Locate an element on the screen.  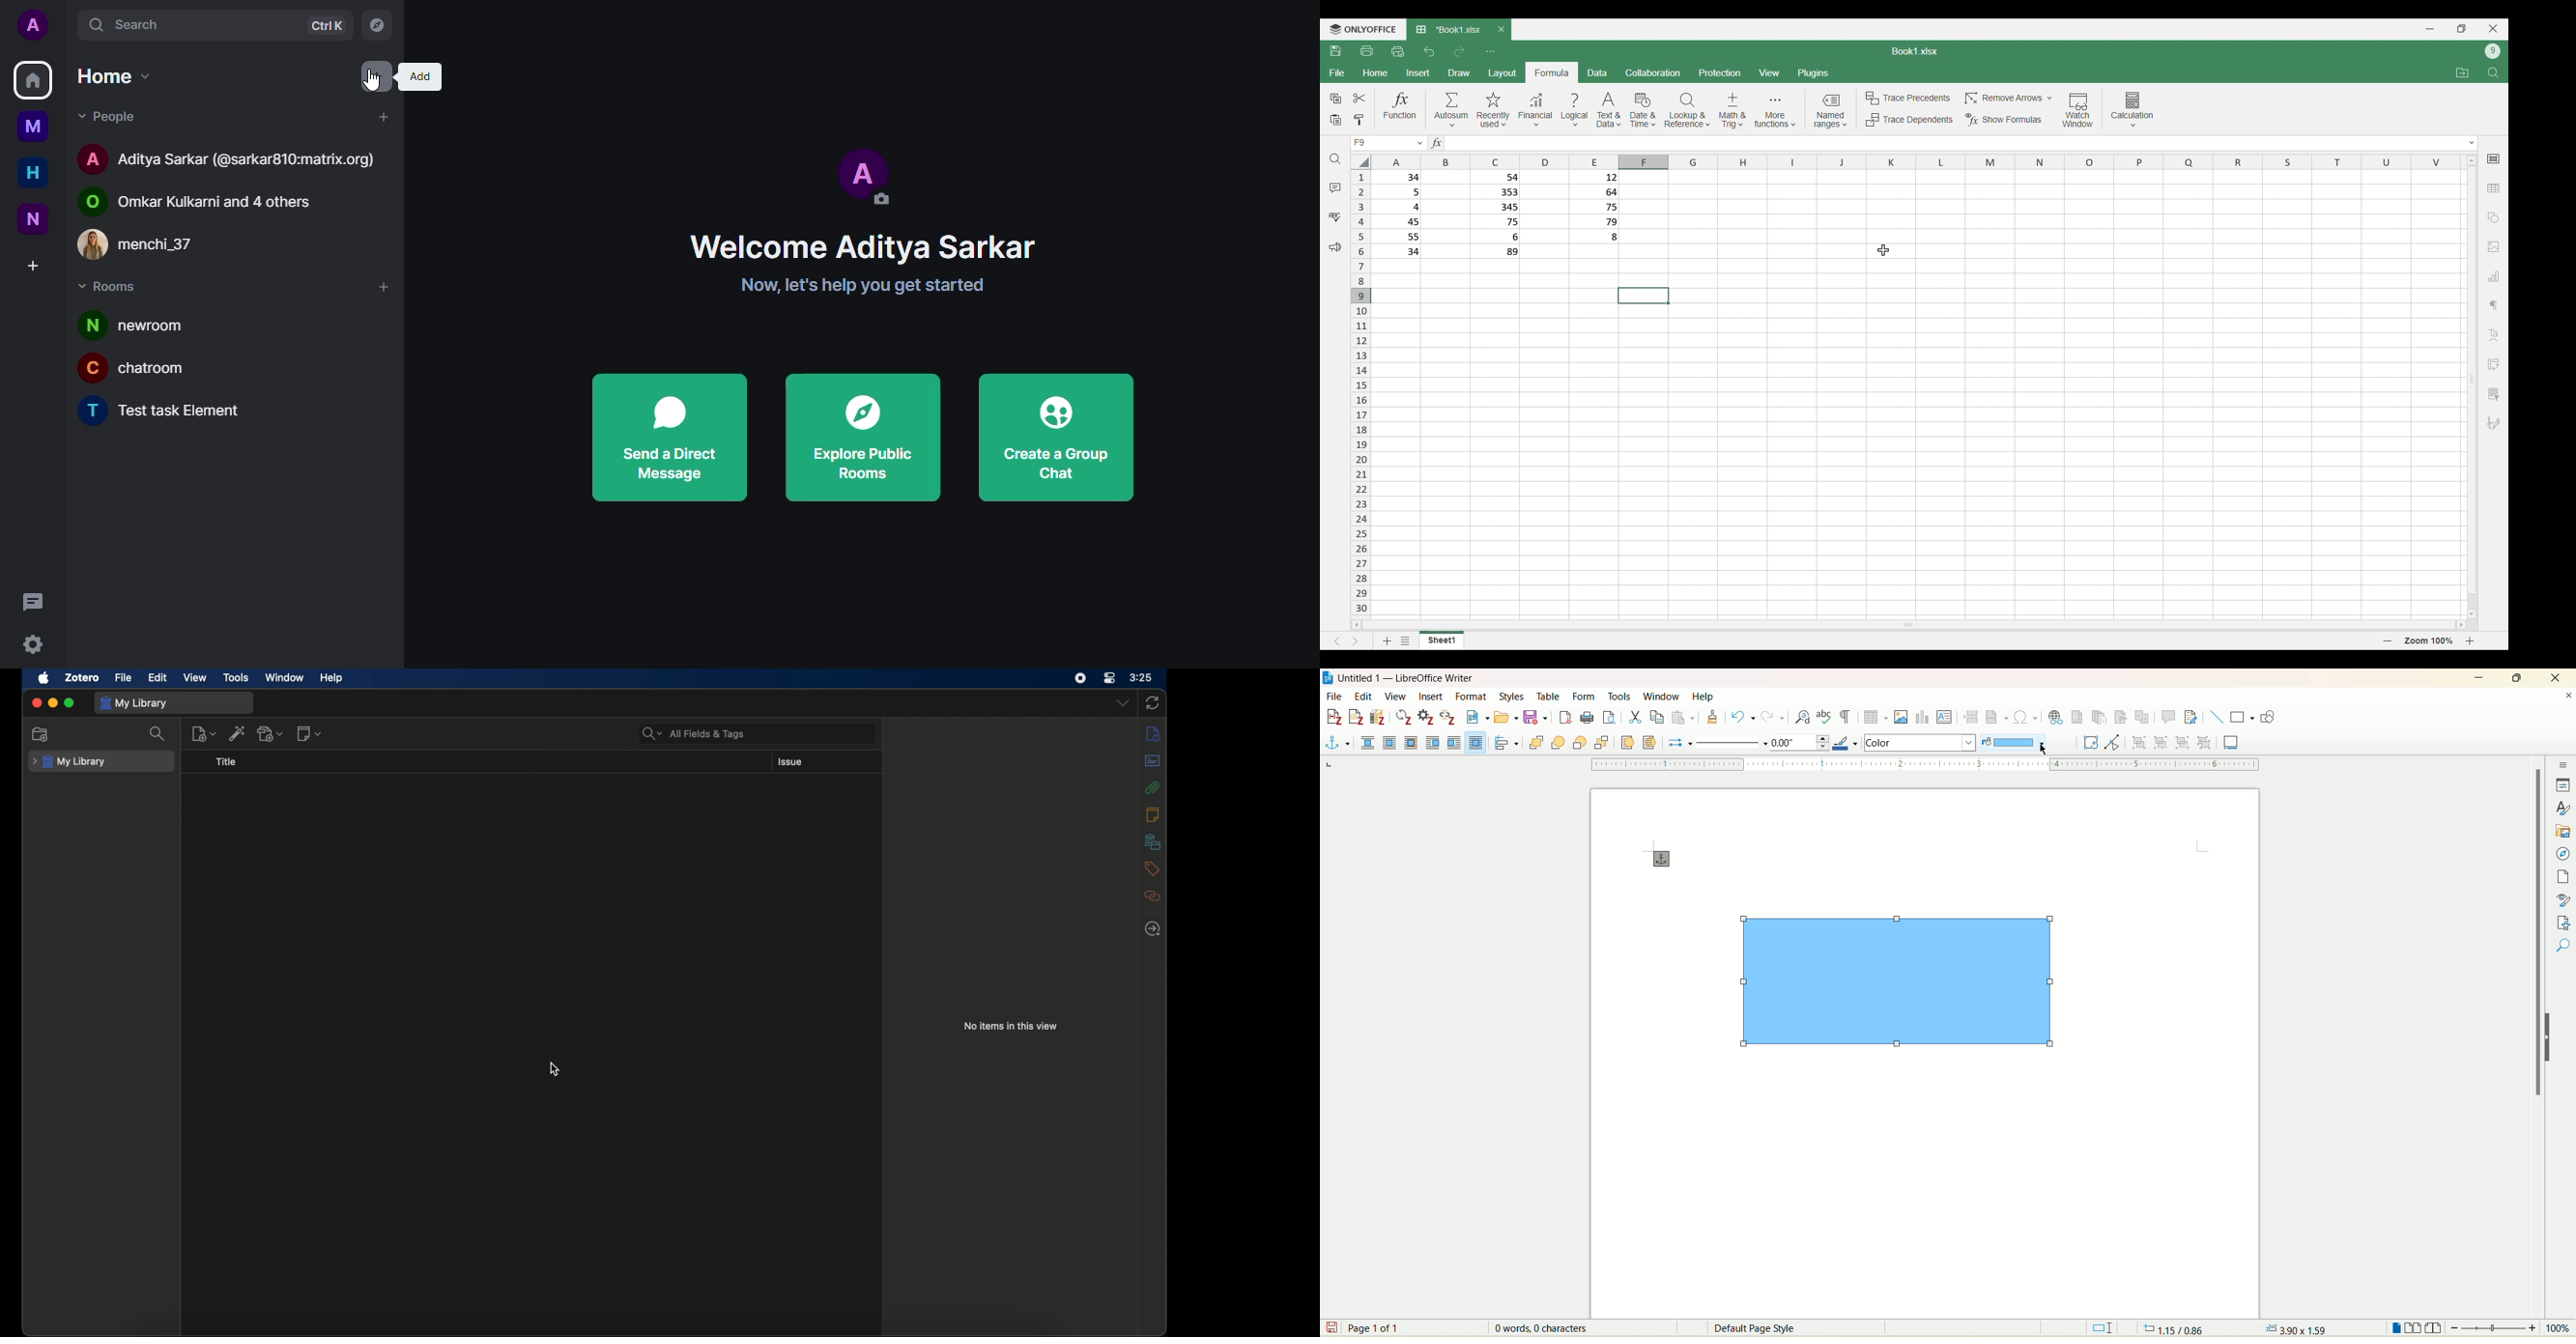
print is located at coordinates (1586, 718).